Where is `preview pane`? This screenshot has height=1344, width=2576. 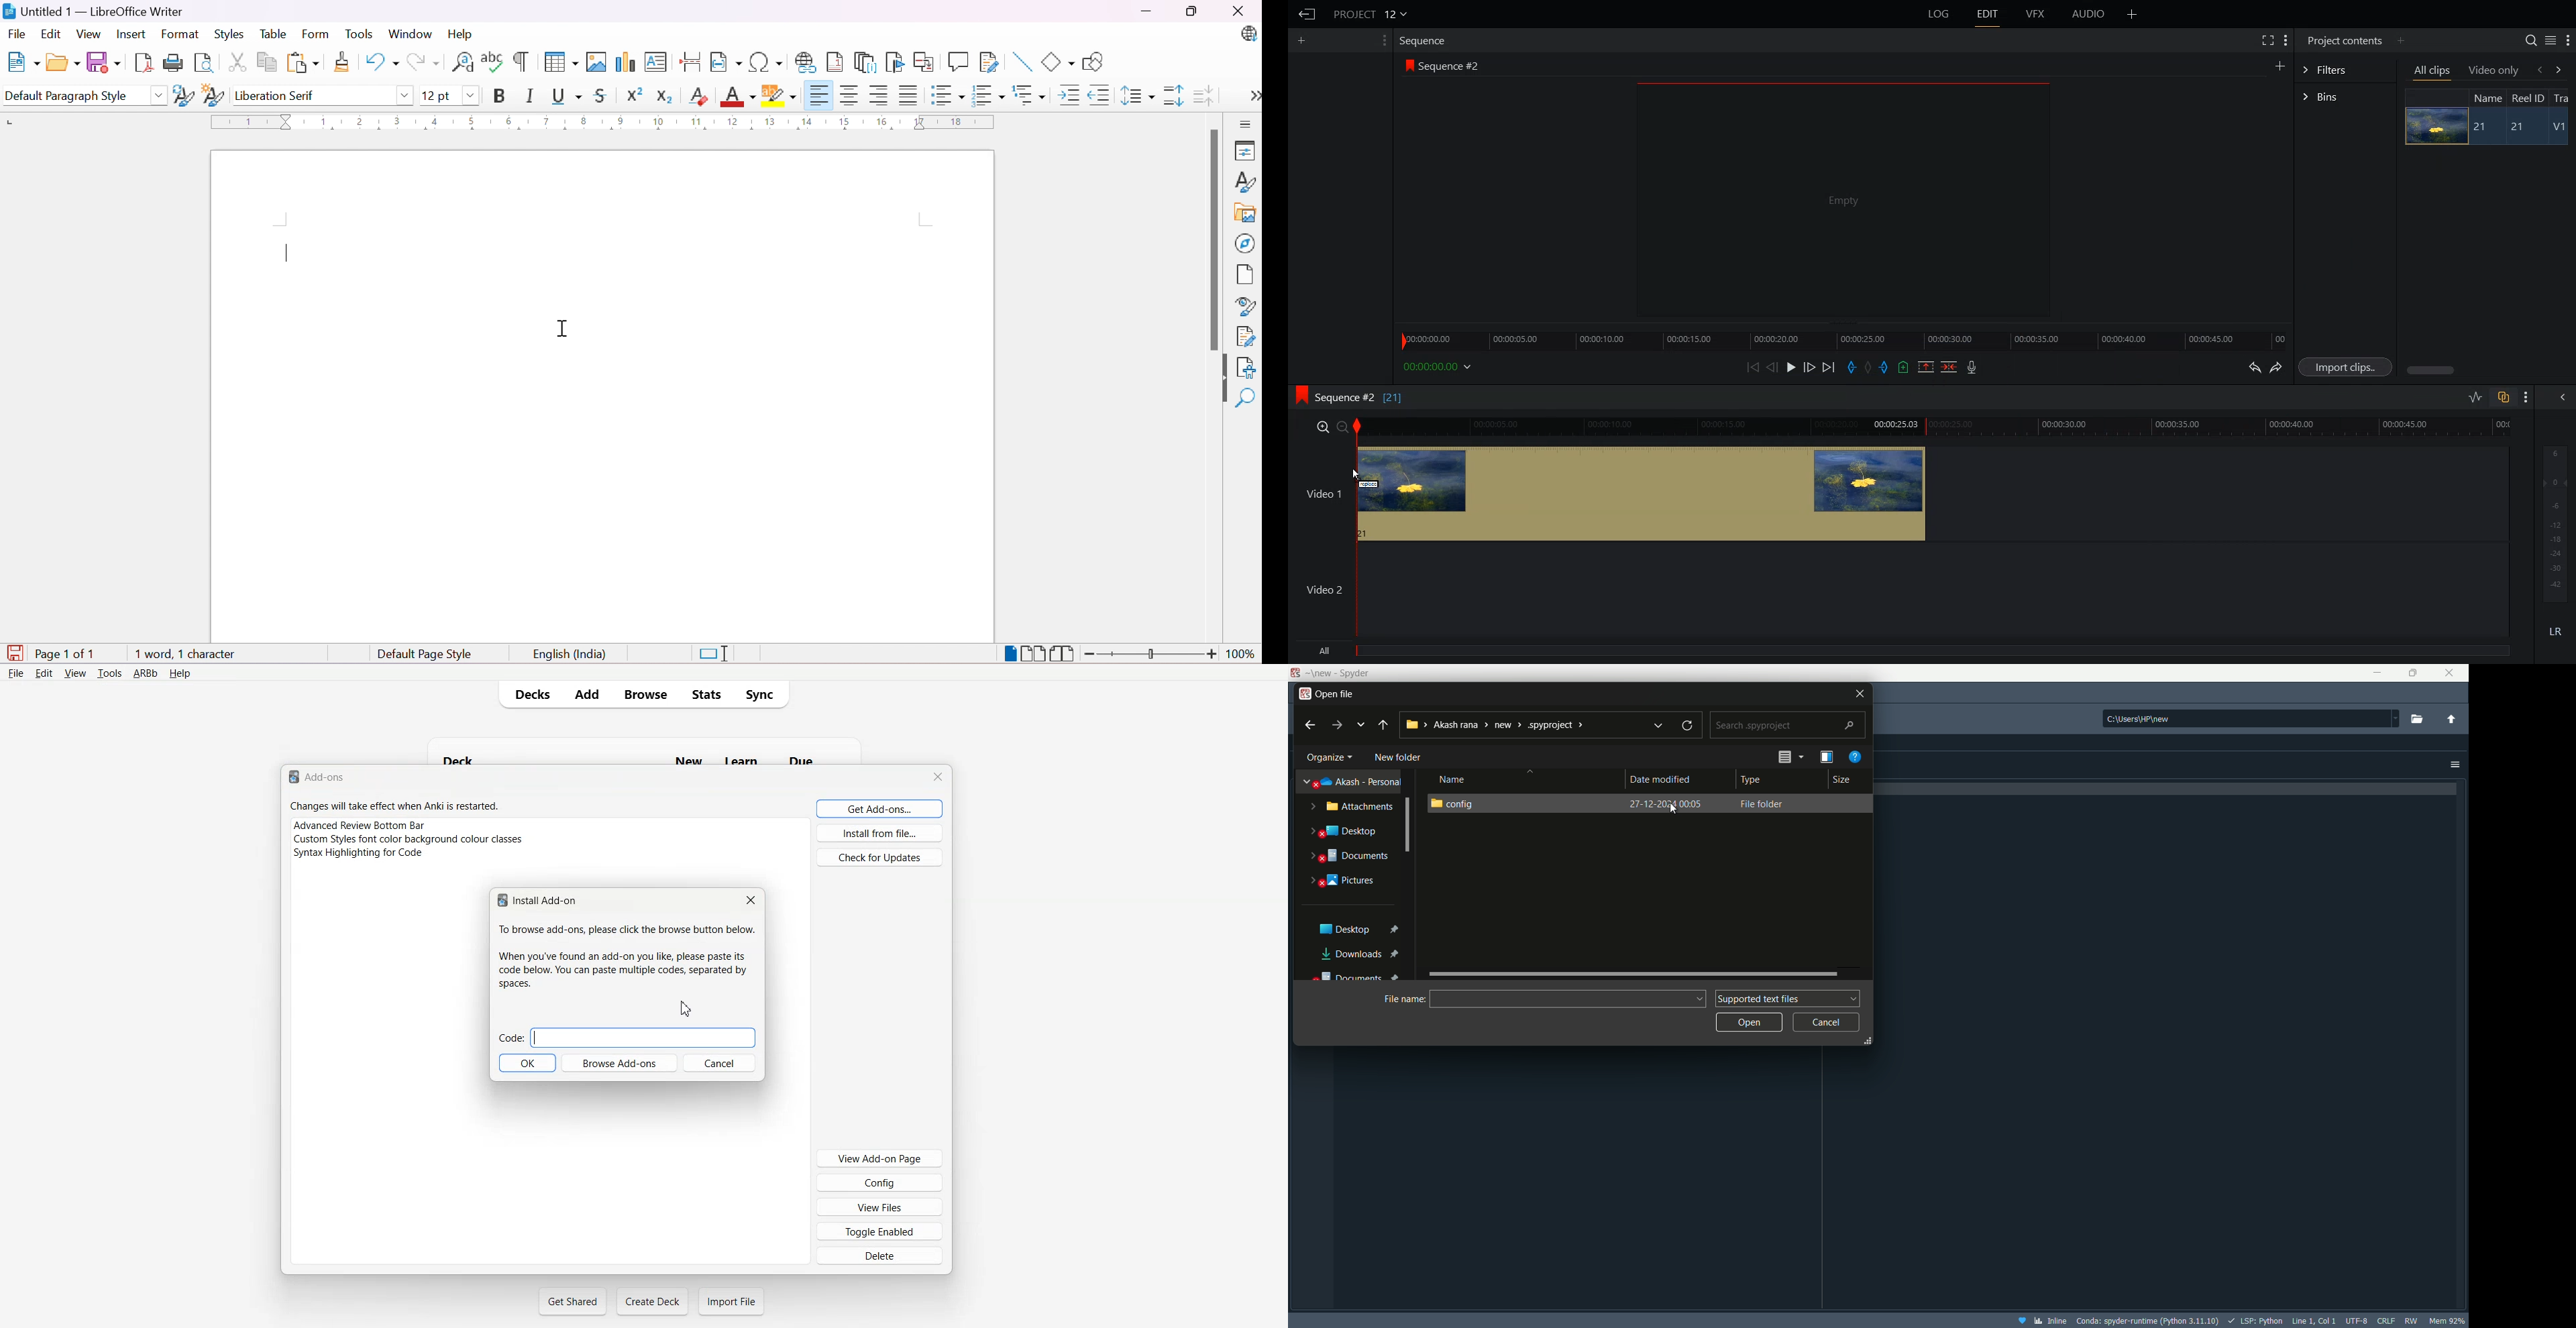
preview pane is located at coordinates (1827, 757).